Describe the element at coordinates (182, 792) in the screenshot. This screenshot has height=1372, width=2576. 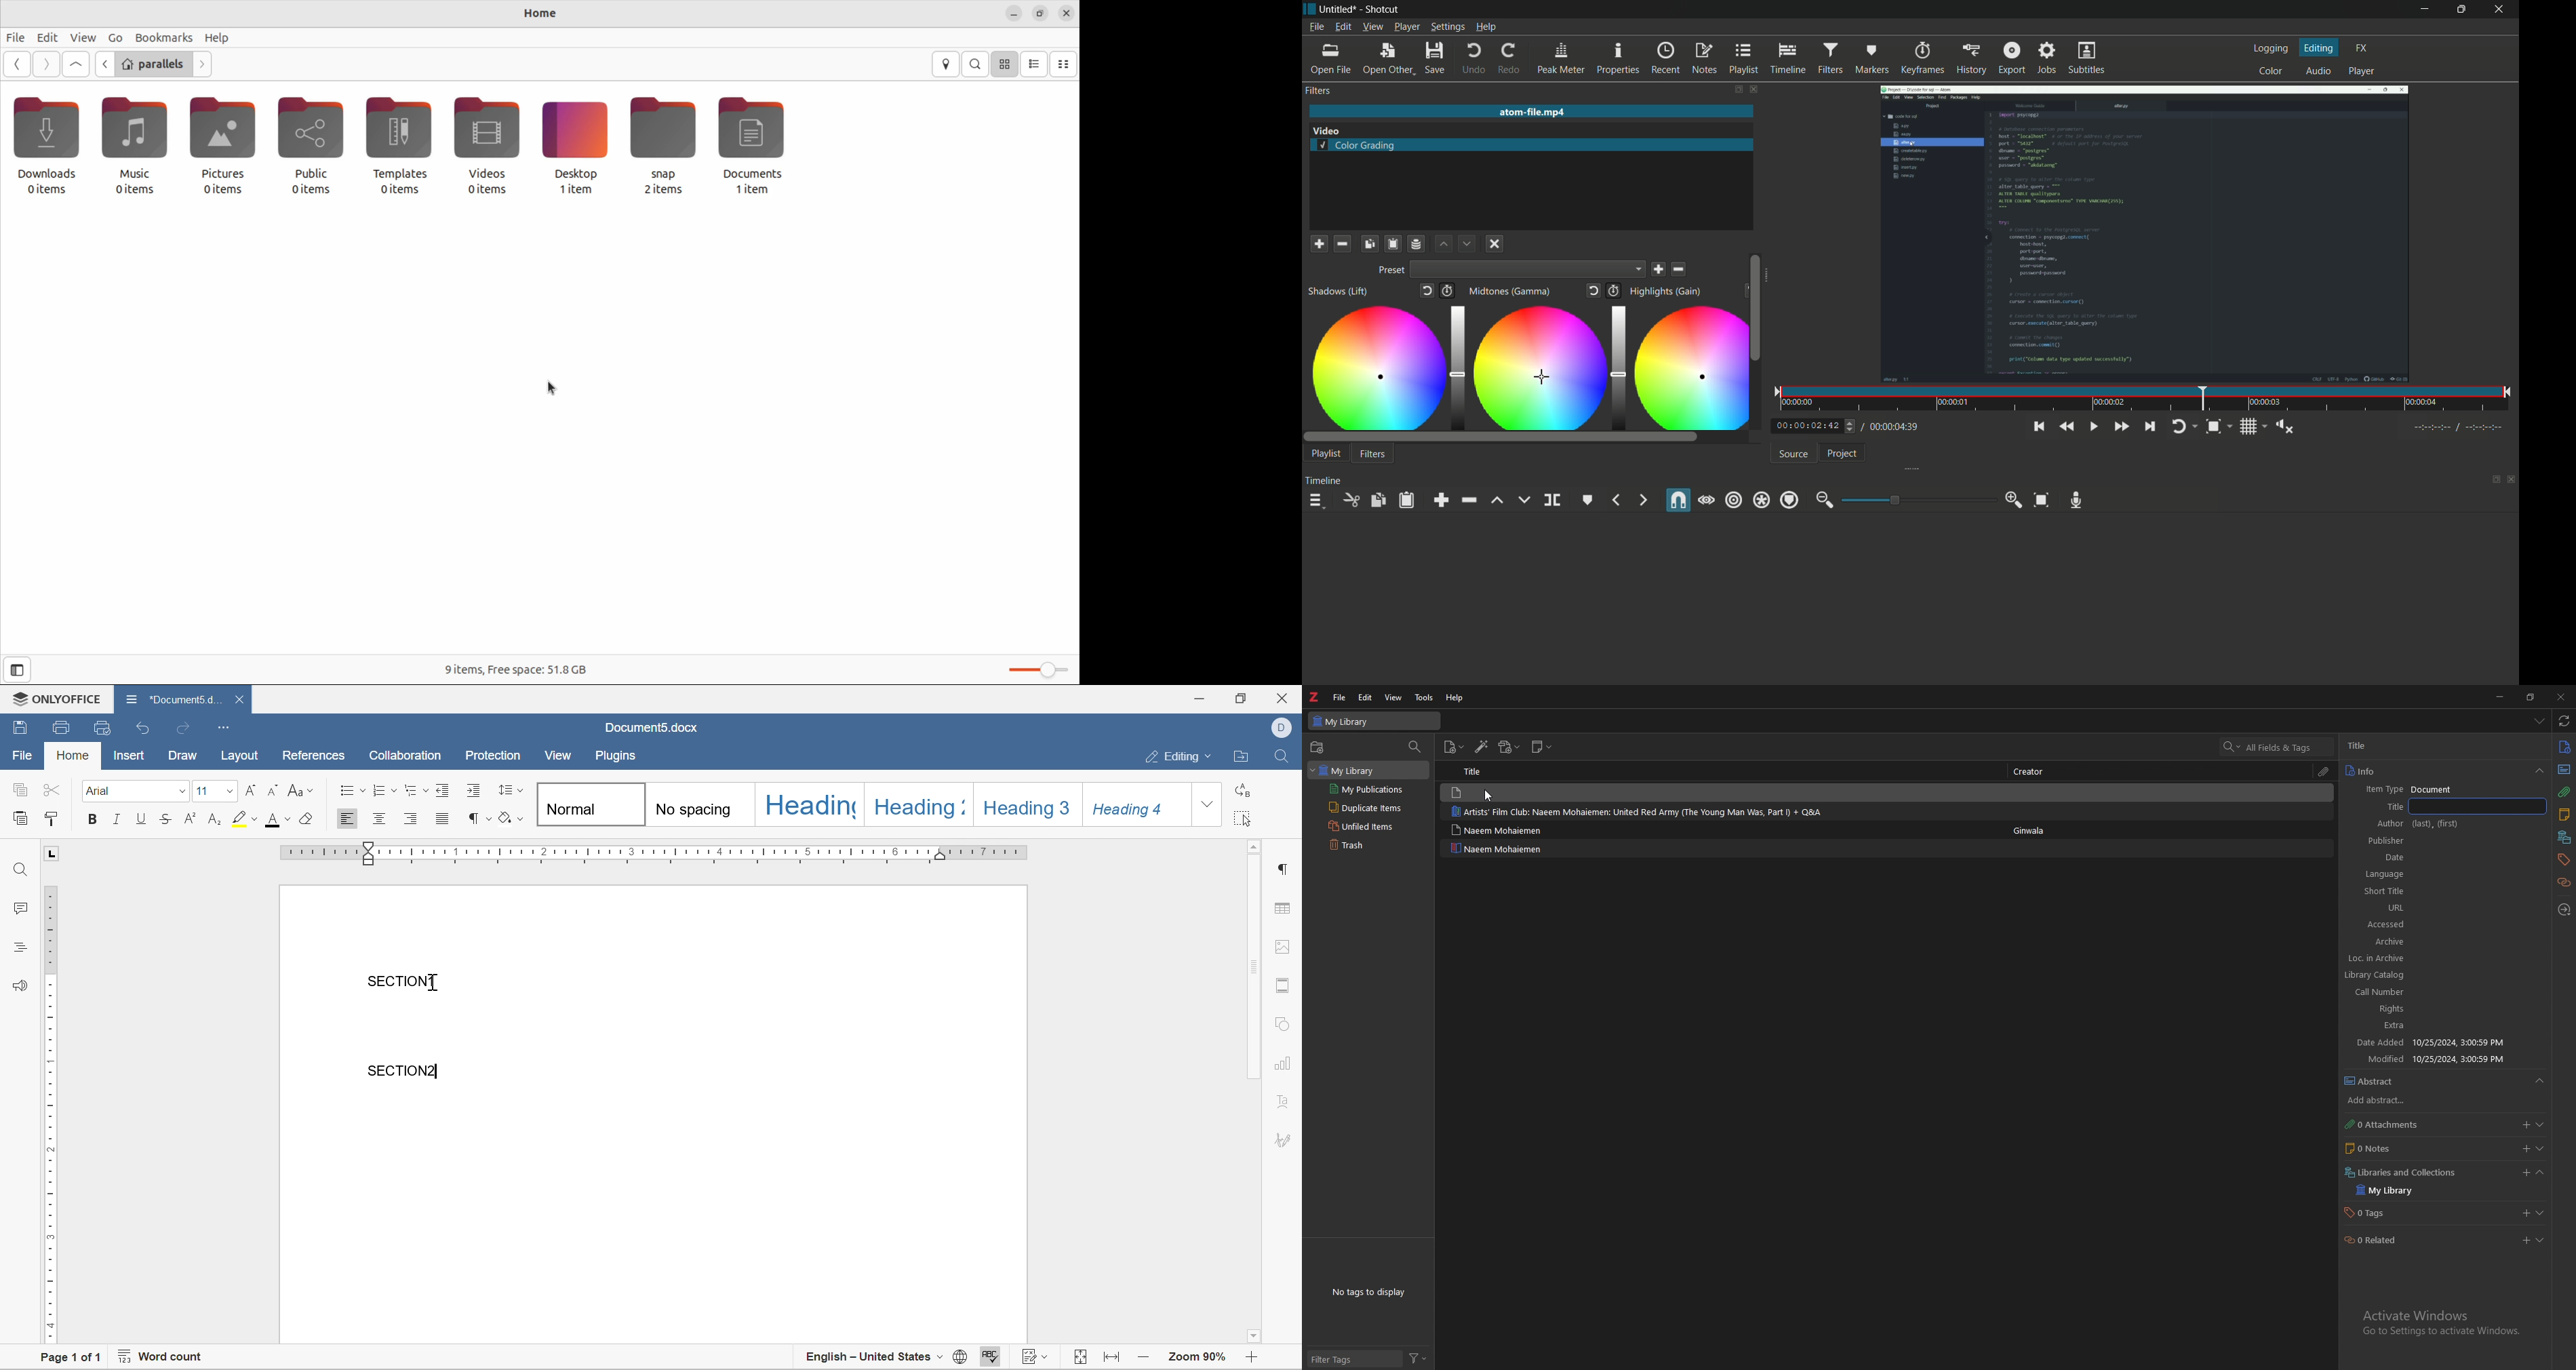
I see `drop down` at that location.